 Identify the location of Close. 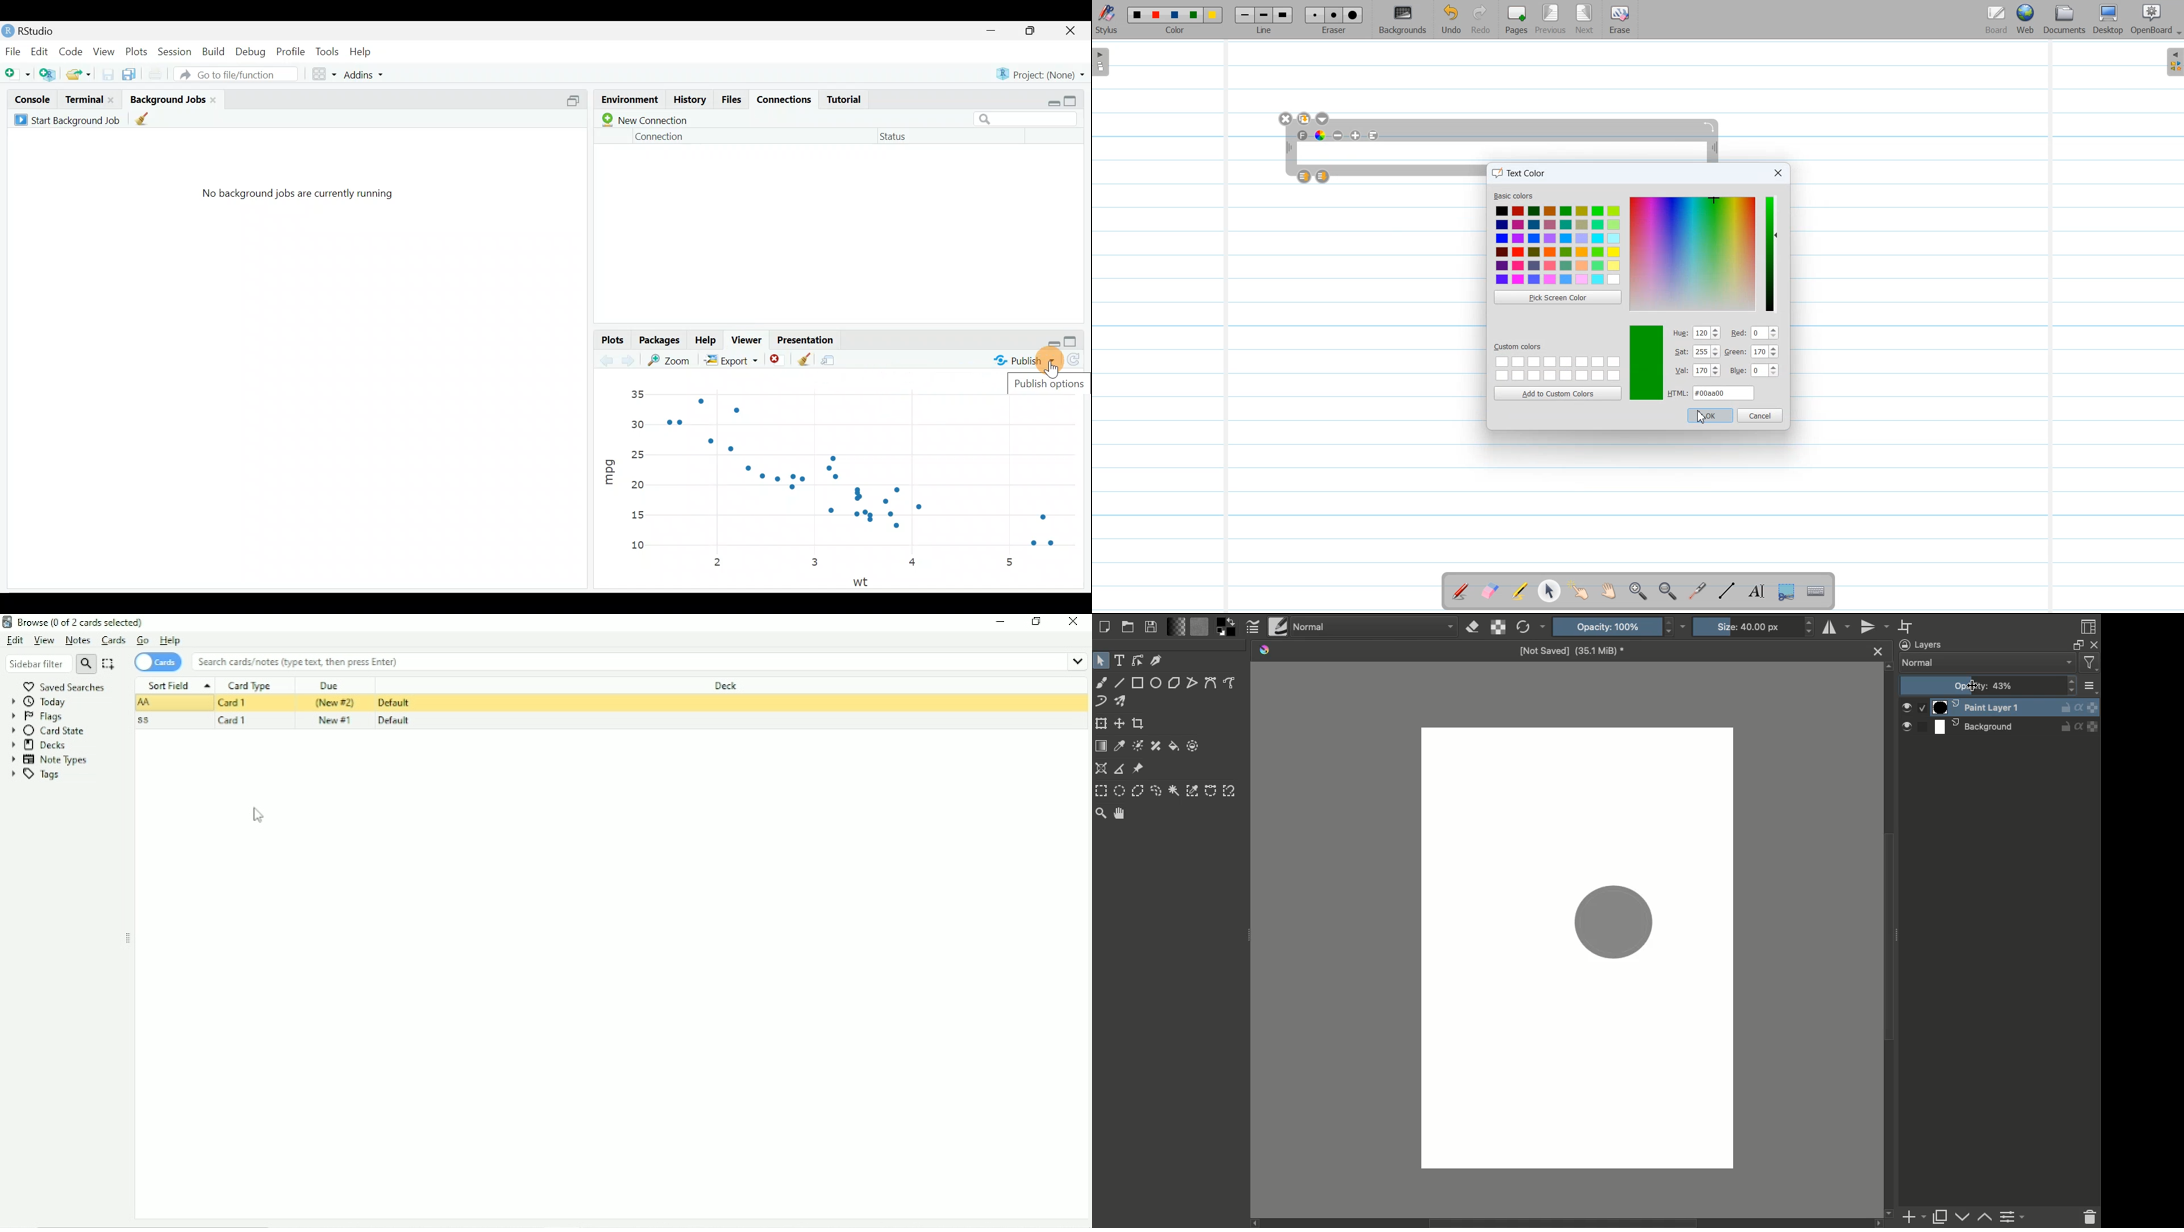
(1072, 31).